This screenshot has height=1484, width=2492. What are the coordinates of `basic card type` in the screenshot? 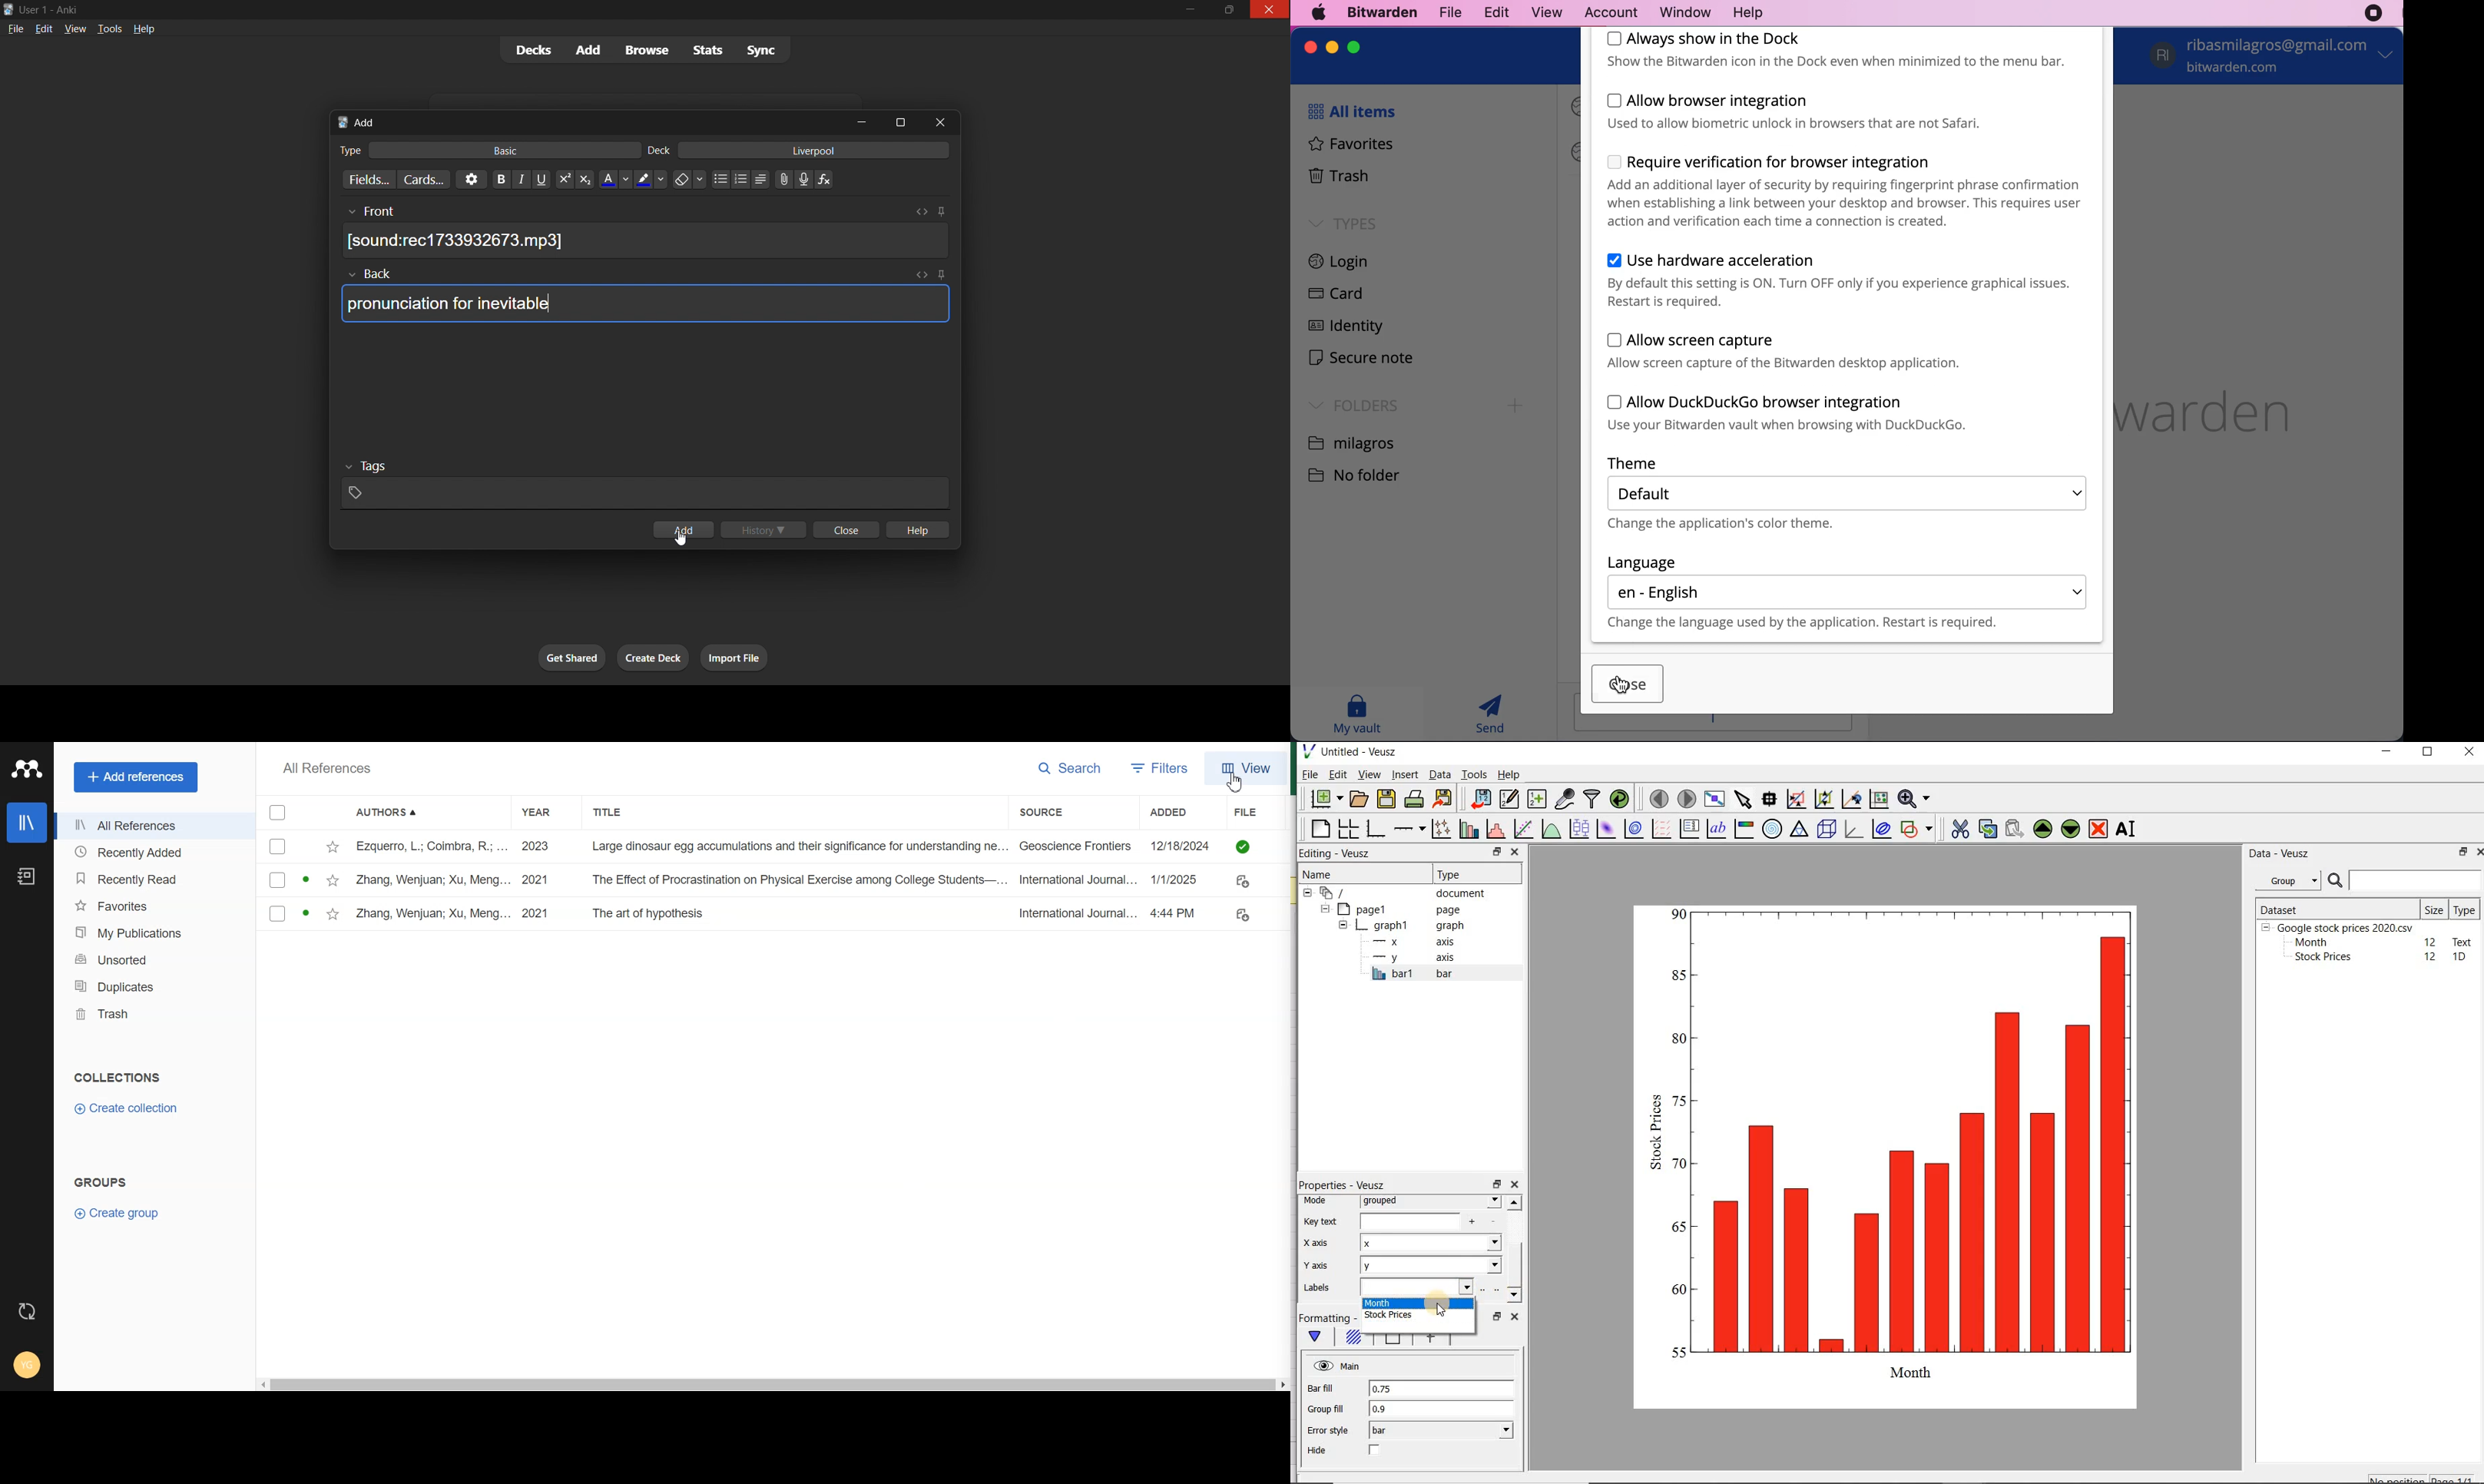 It's located at (511, 150).